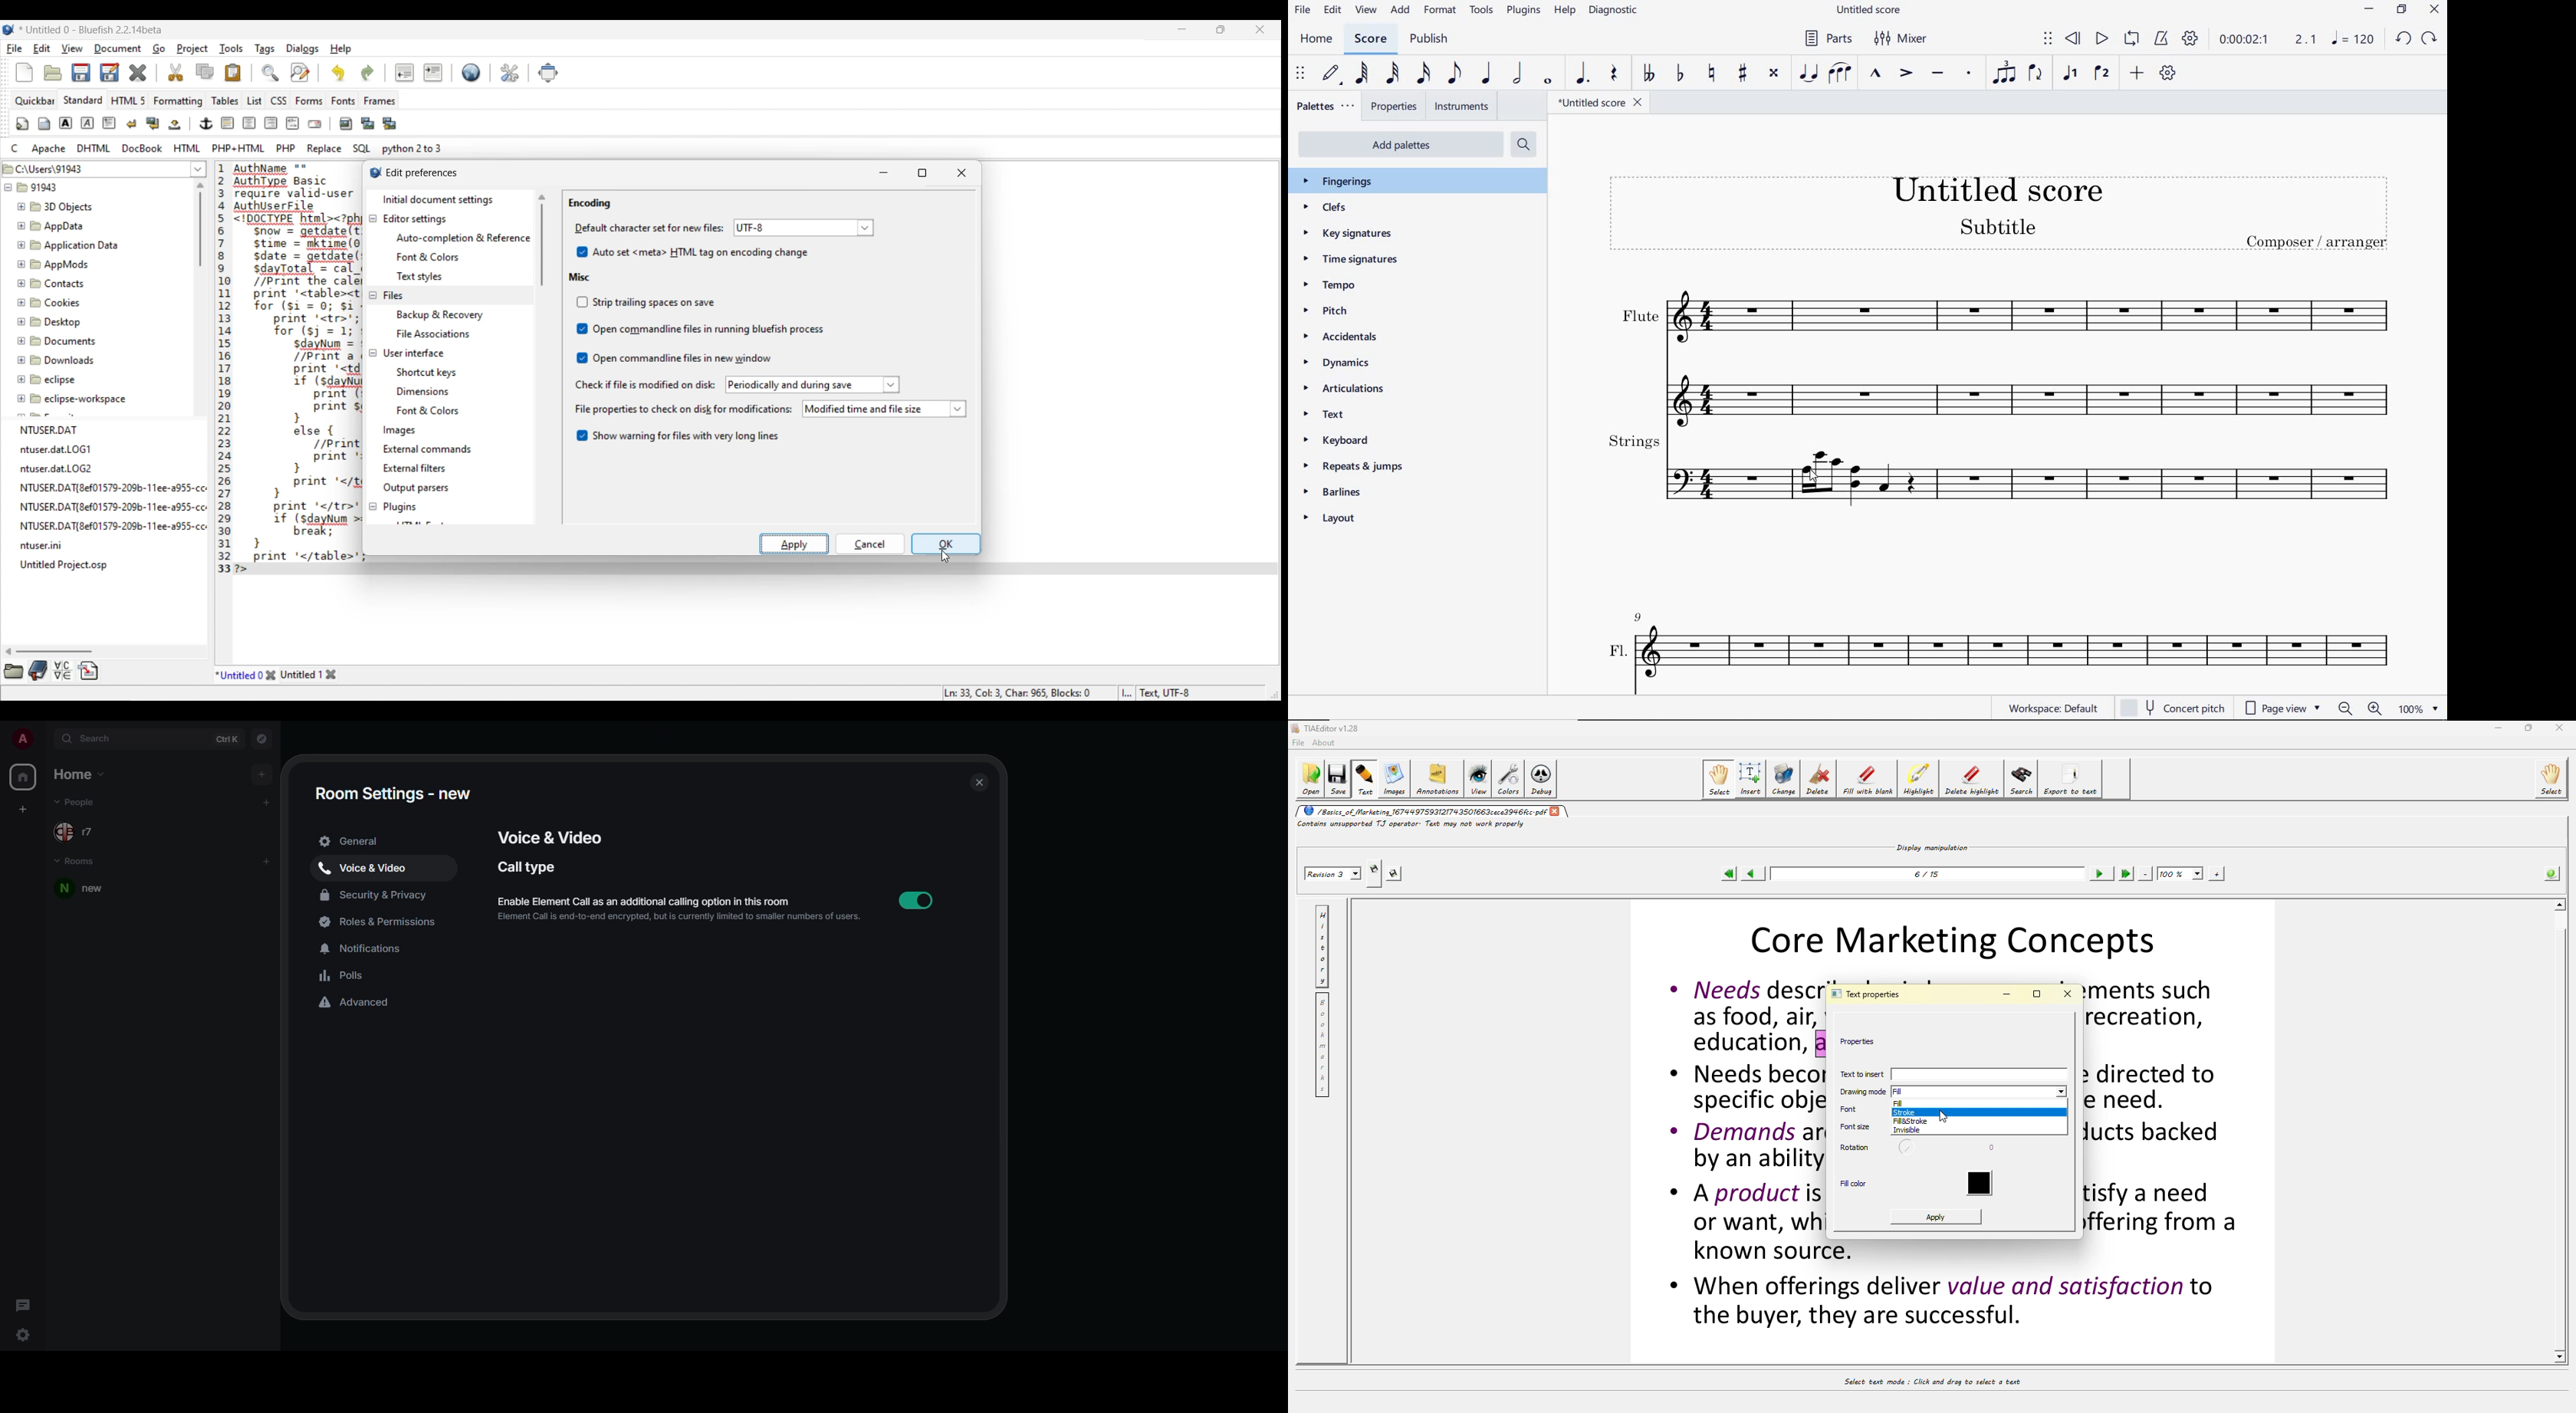  Describe the element at coordinates (2055, 708) in the screenshot. I see `workspace: default` at that location.